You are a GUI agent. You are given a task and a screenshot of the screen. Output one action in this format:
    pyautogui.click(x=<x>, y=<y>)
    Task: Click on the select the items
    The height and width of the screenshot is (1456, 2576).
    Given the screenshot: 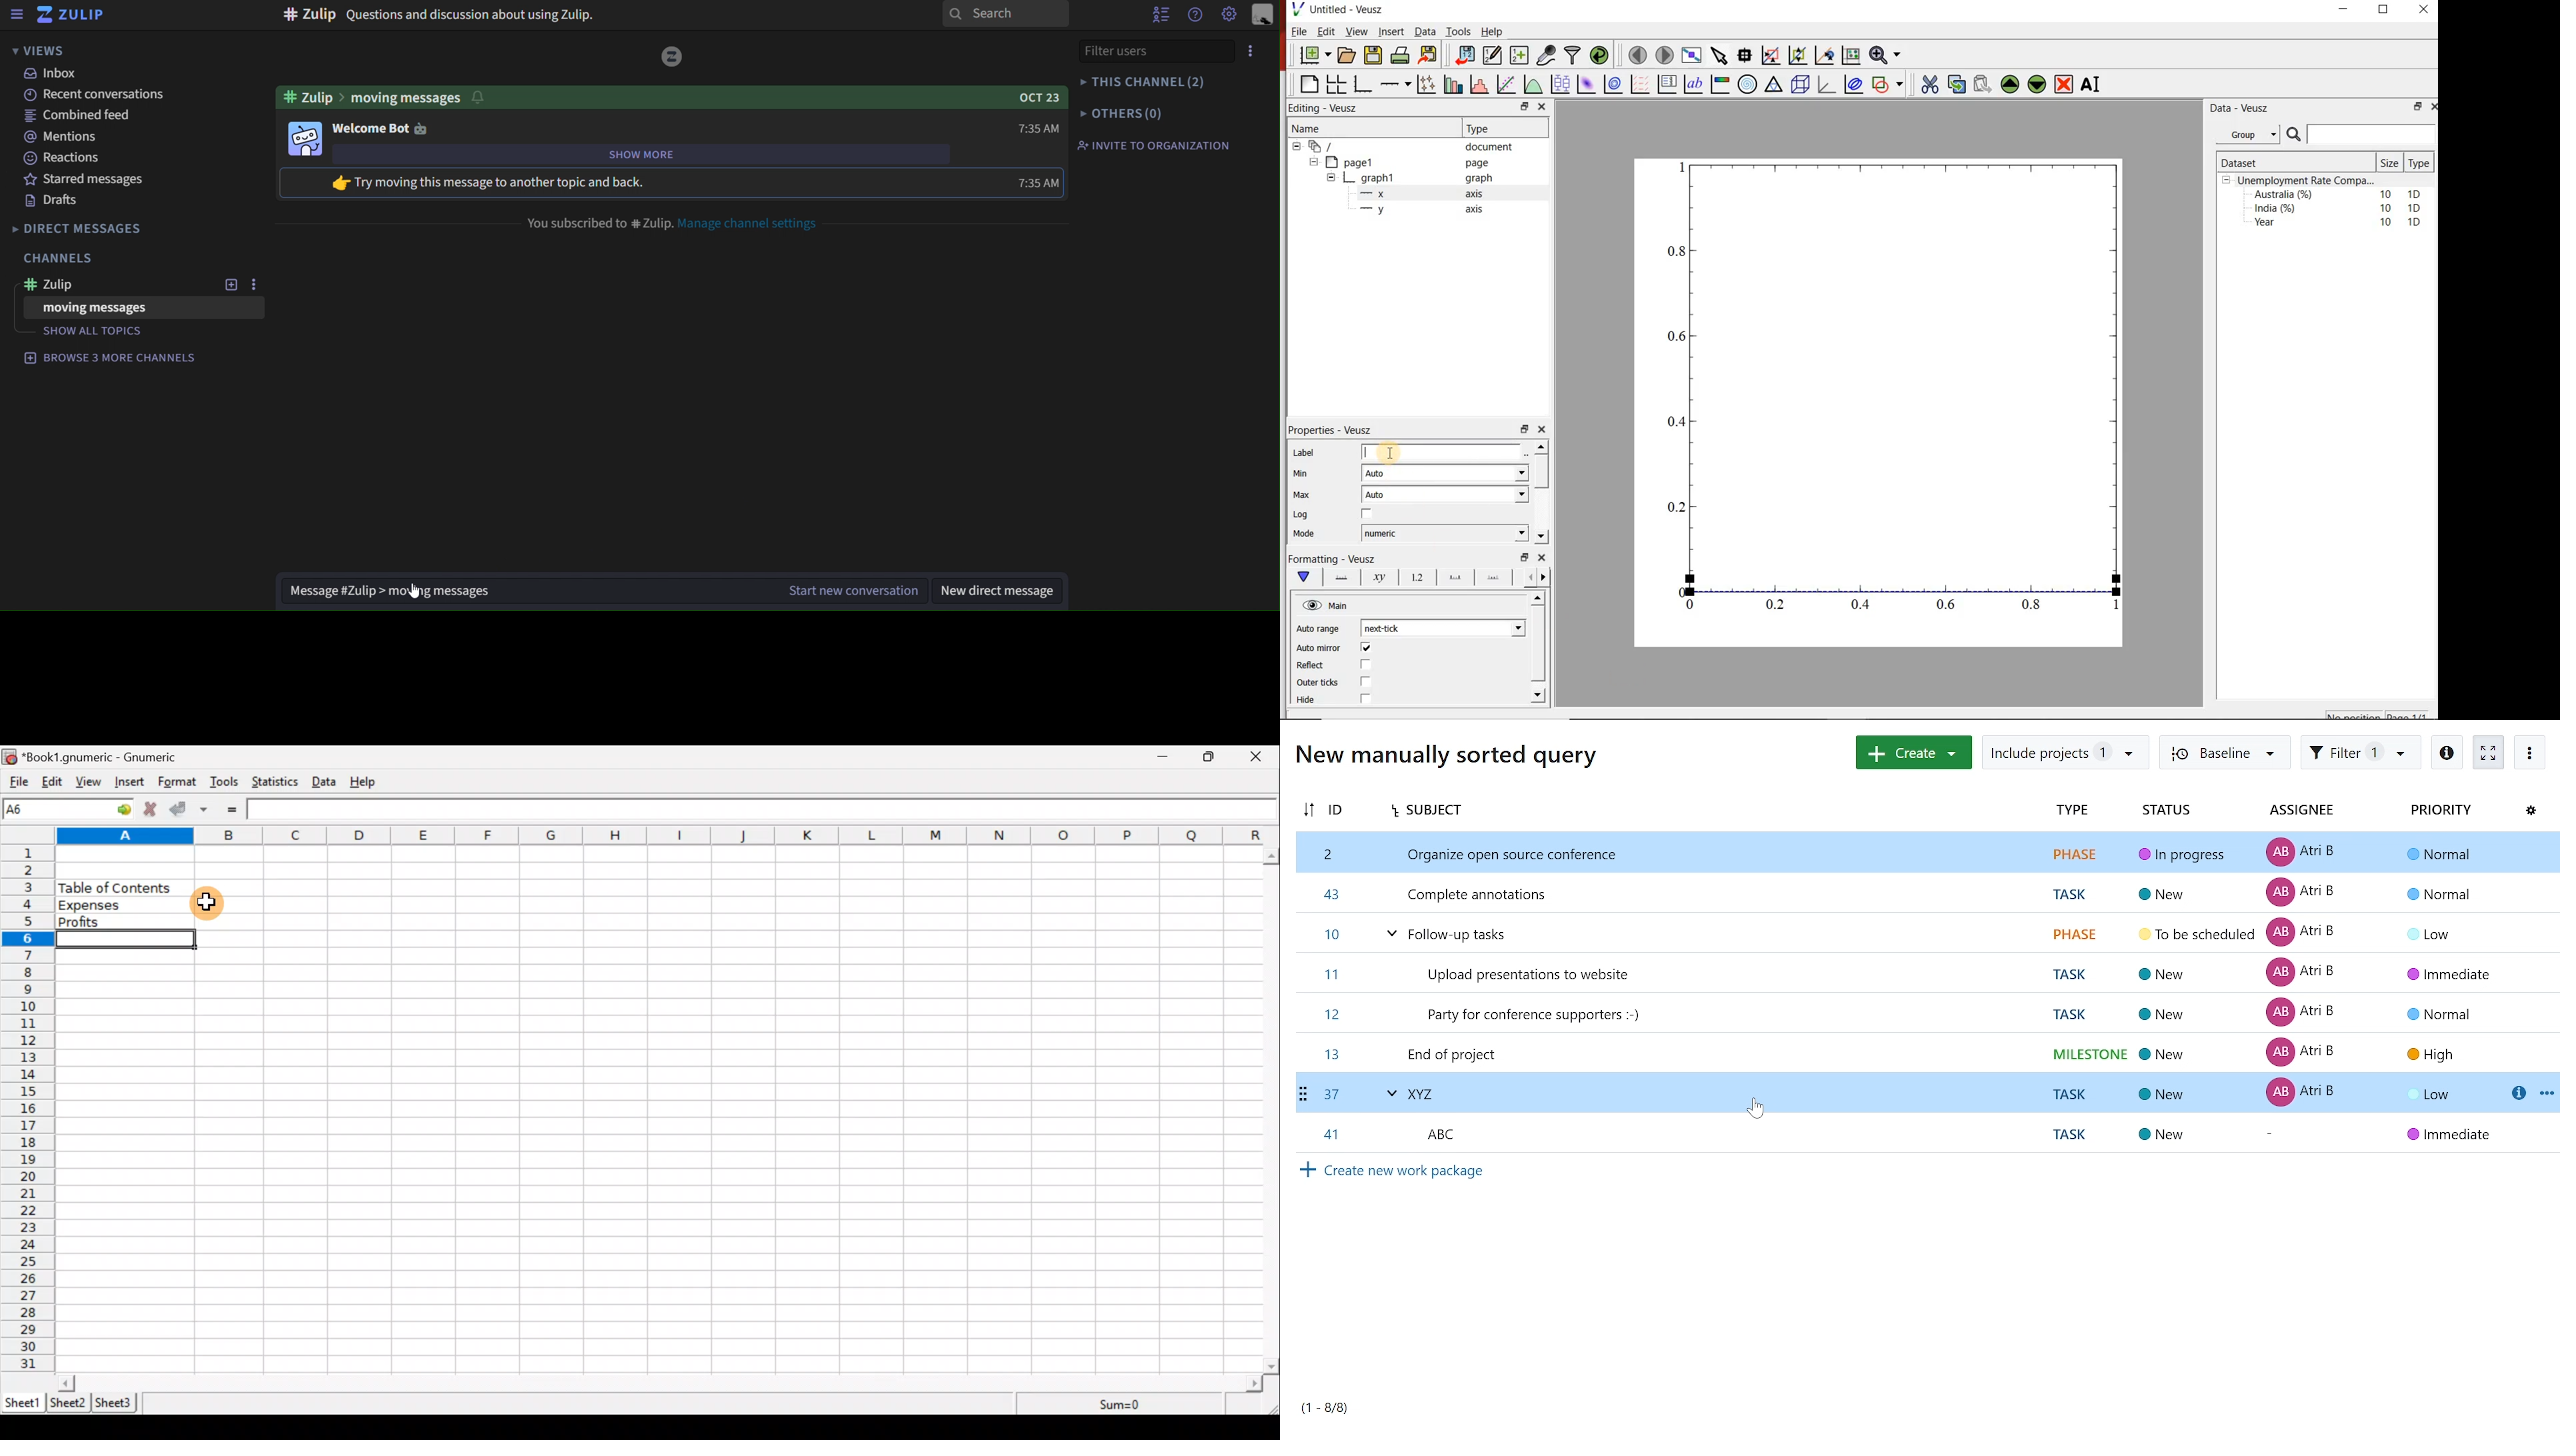 What is the action you would take?
    pyautogui.click(x=1721, y=54)
    